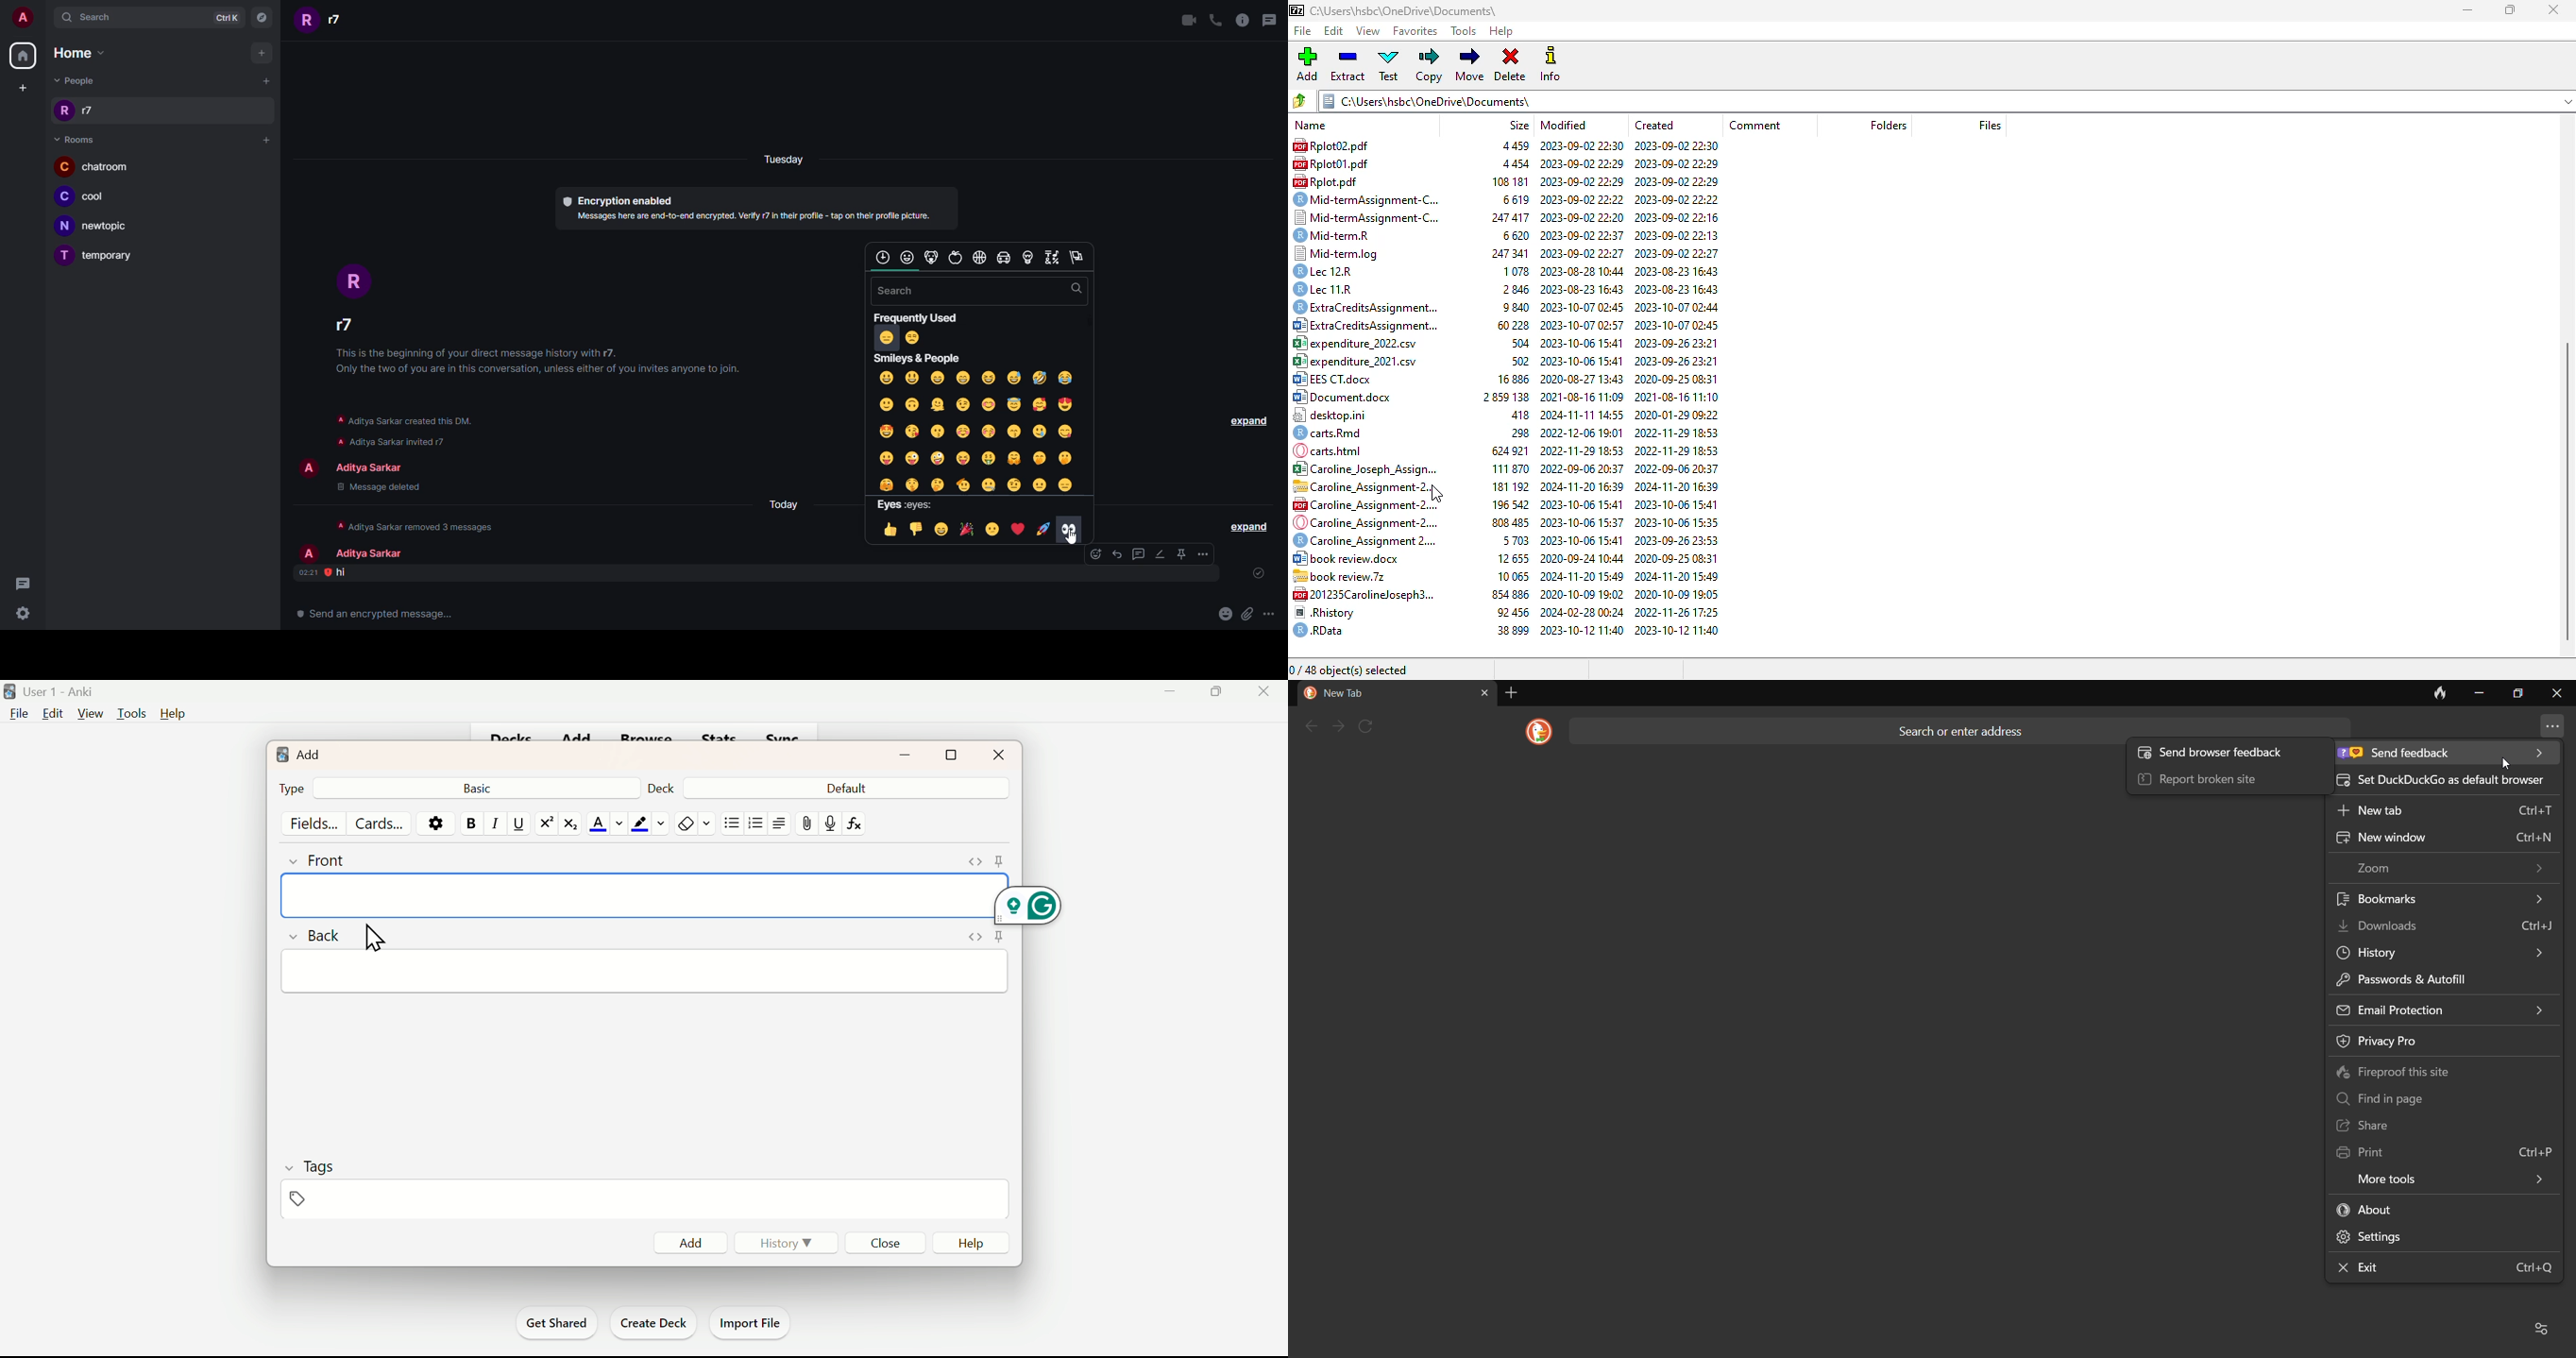 This screenshot has height=1372, width=2576. I want to click on Add, so click(301, 756).